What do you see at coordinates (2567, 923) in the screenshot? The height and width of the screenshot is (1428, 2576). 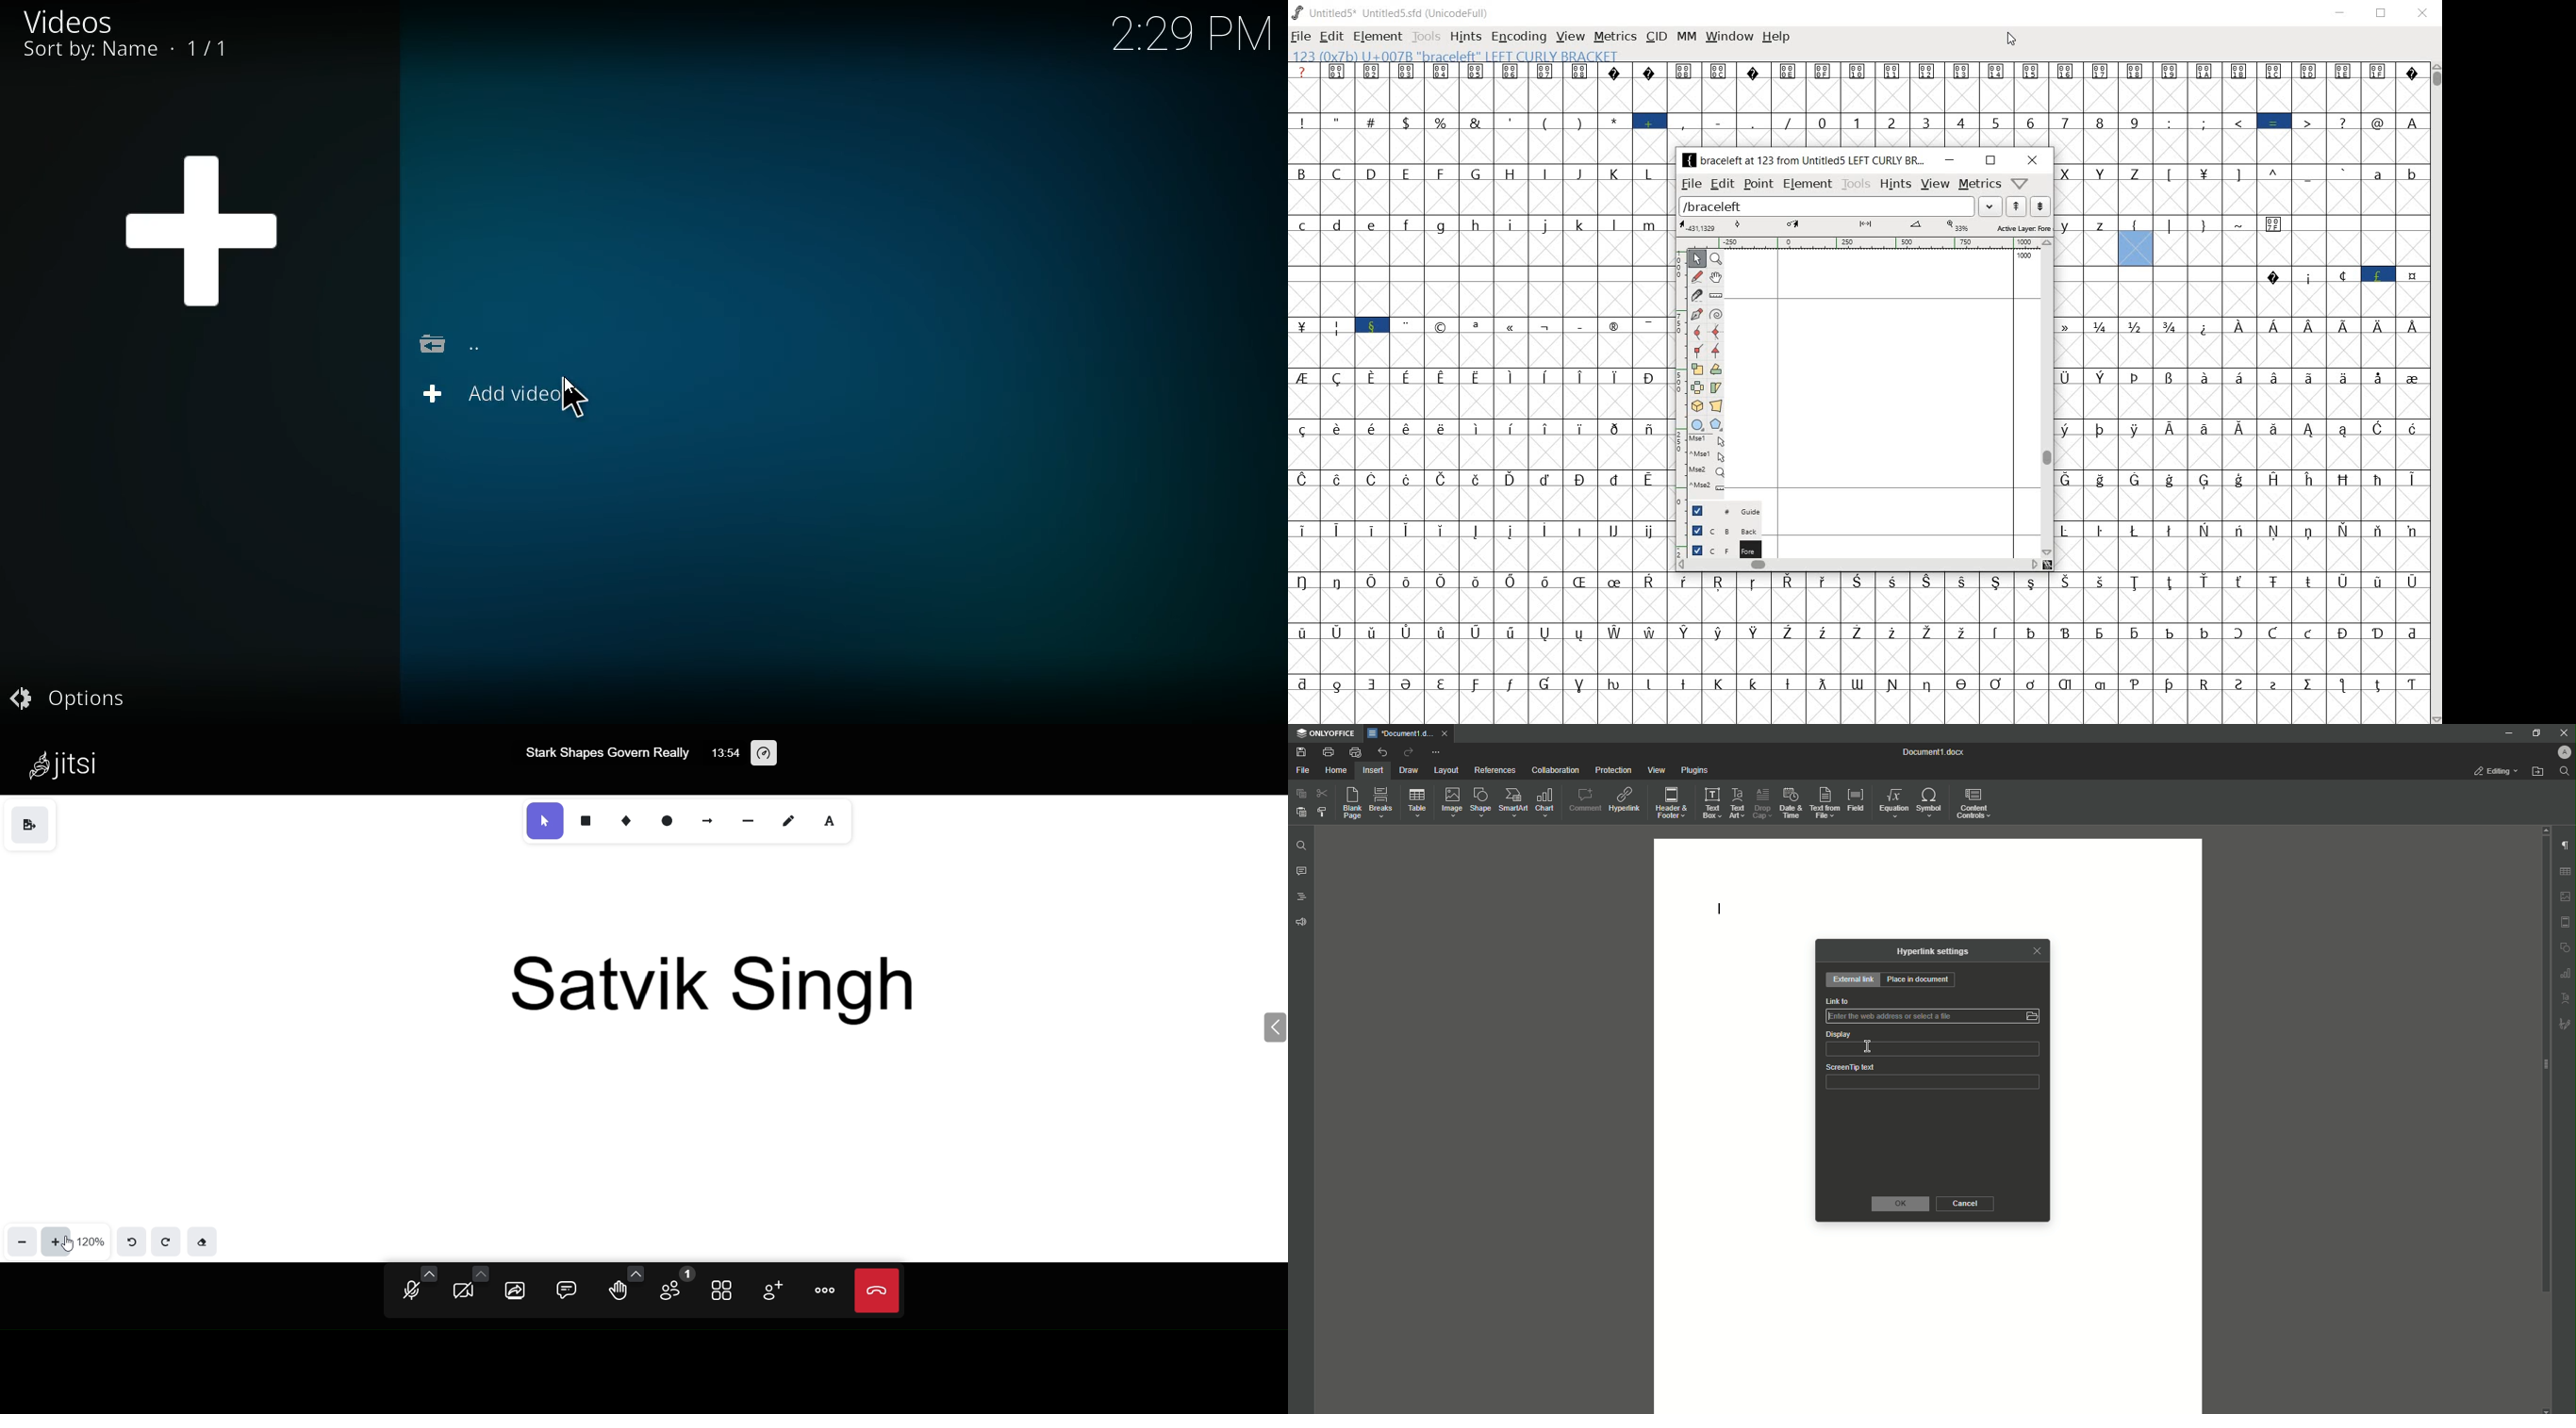 I see `Header & footer settings` at bounding box center [2567, 923].